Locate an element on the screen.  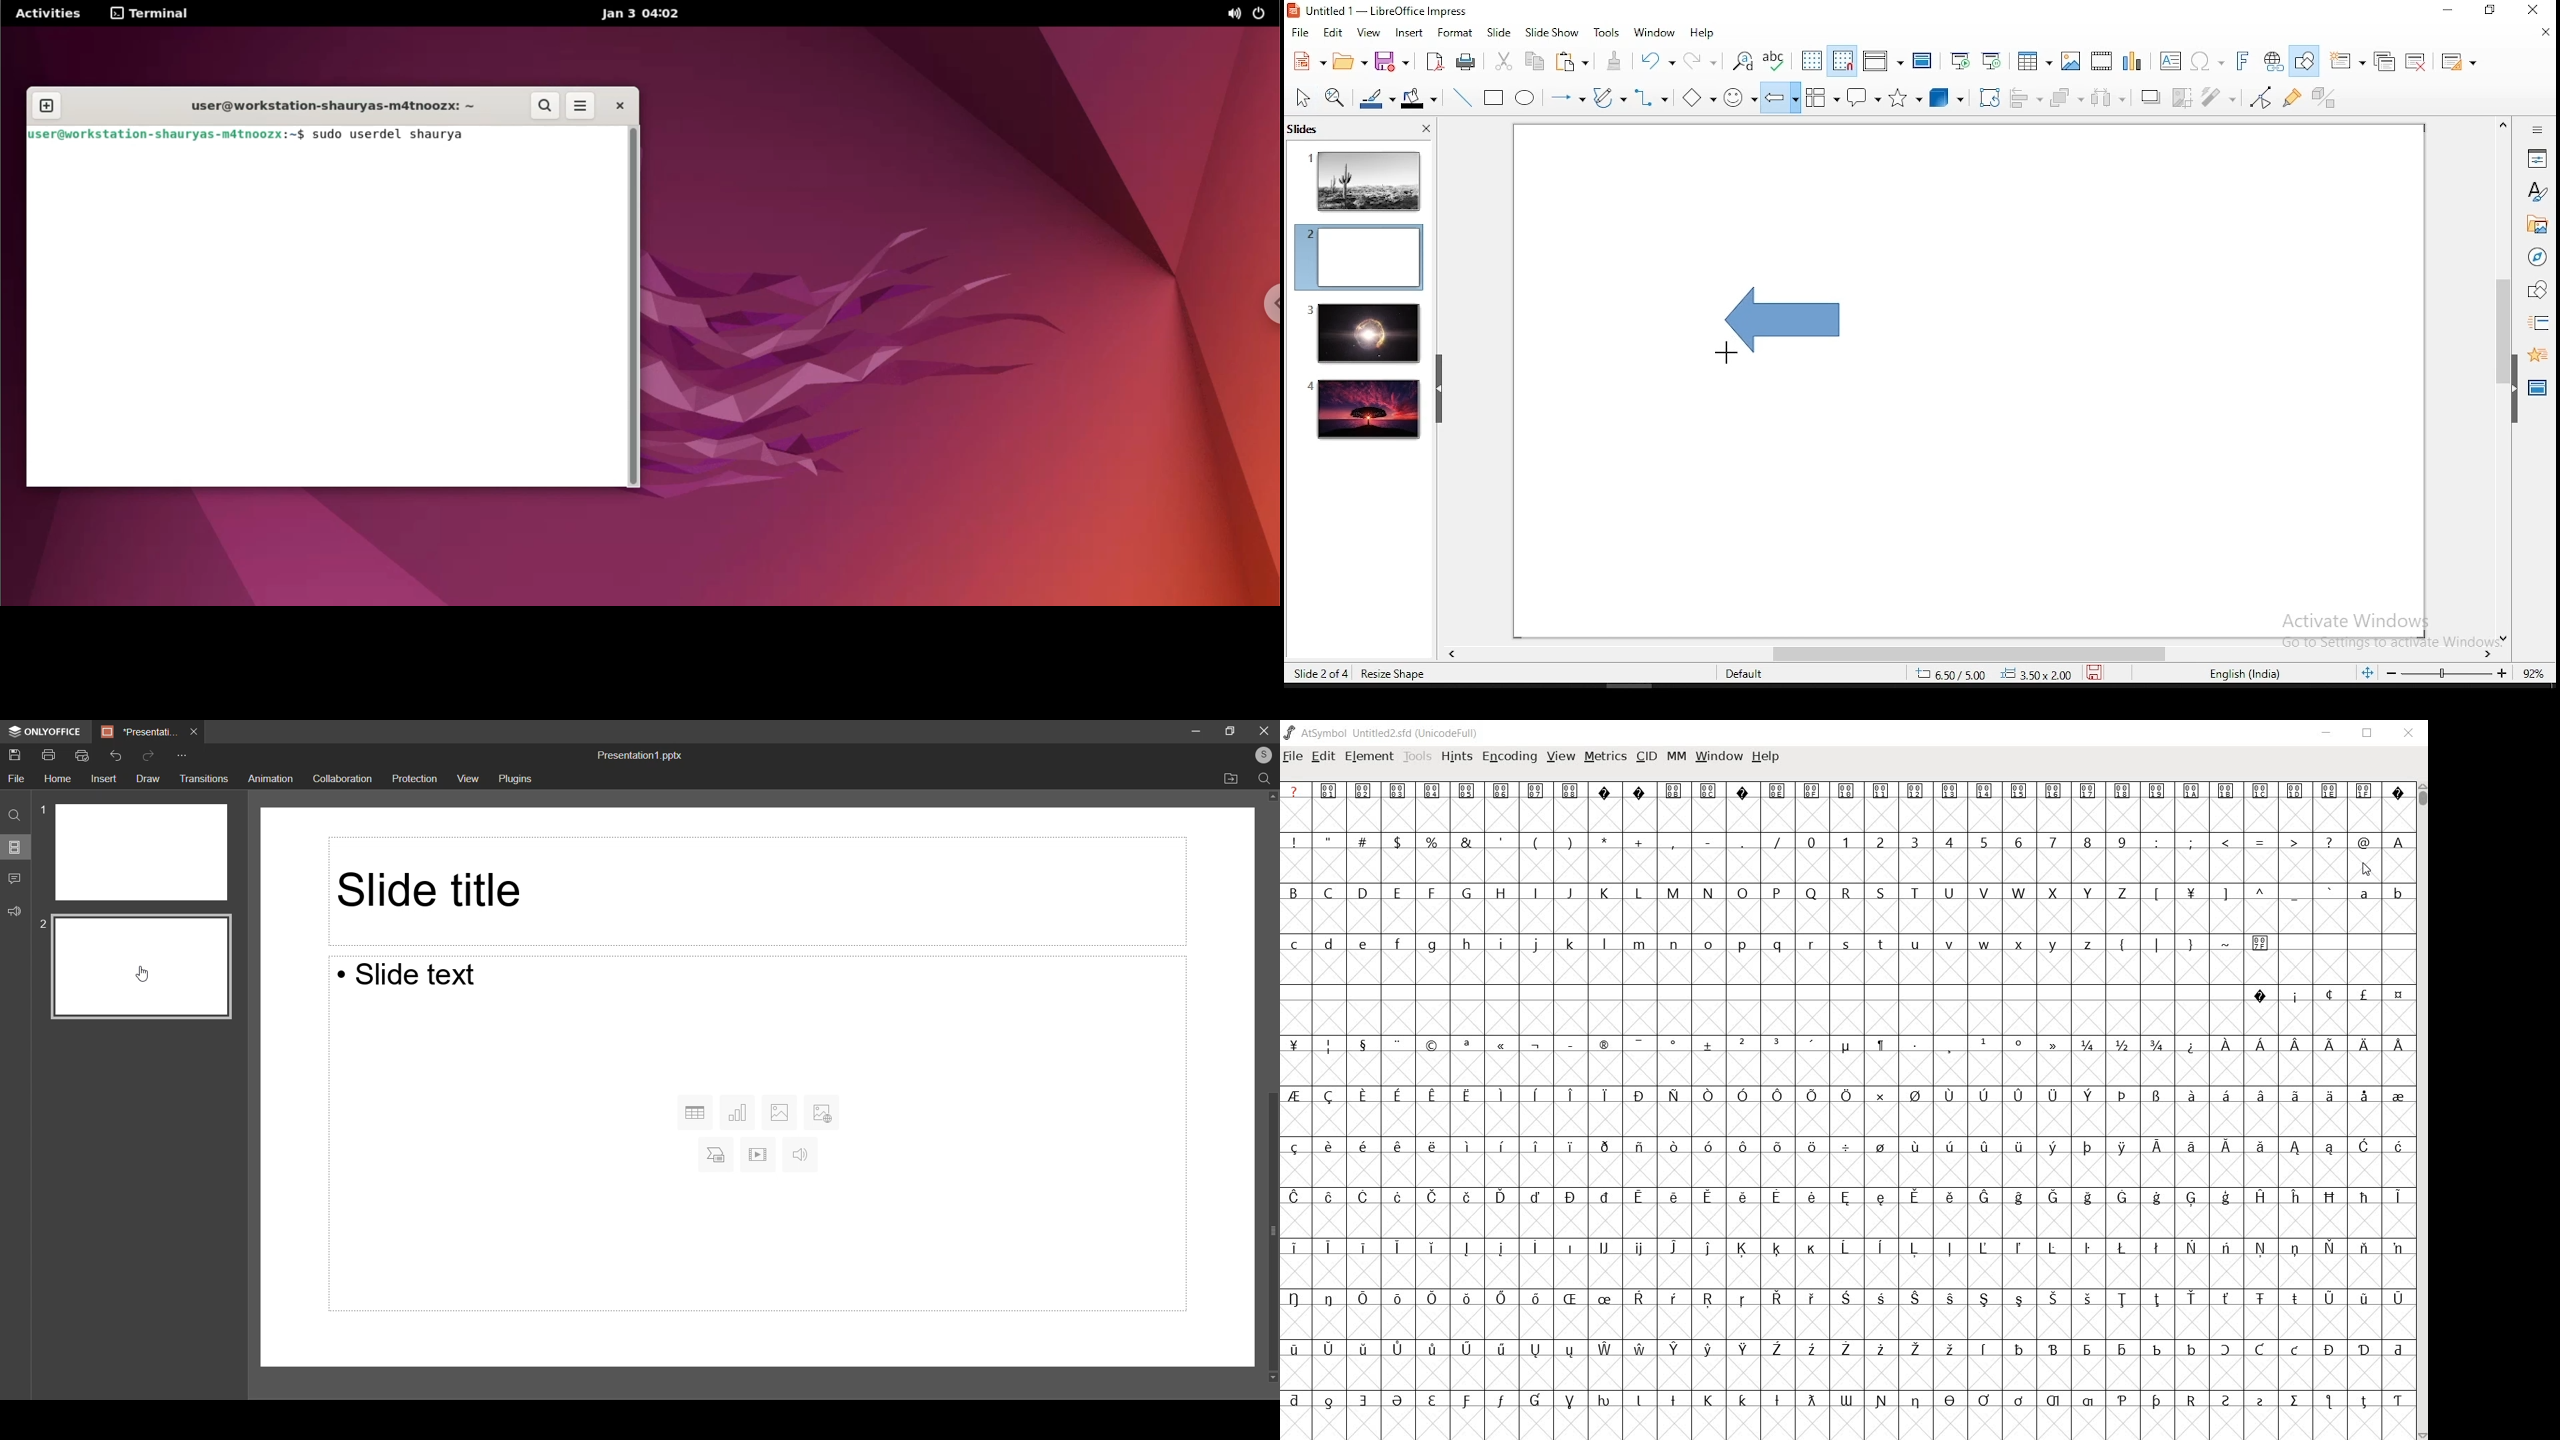
save is located at coordinates (2099, 672).